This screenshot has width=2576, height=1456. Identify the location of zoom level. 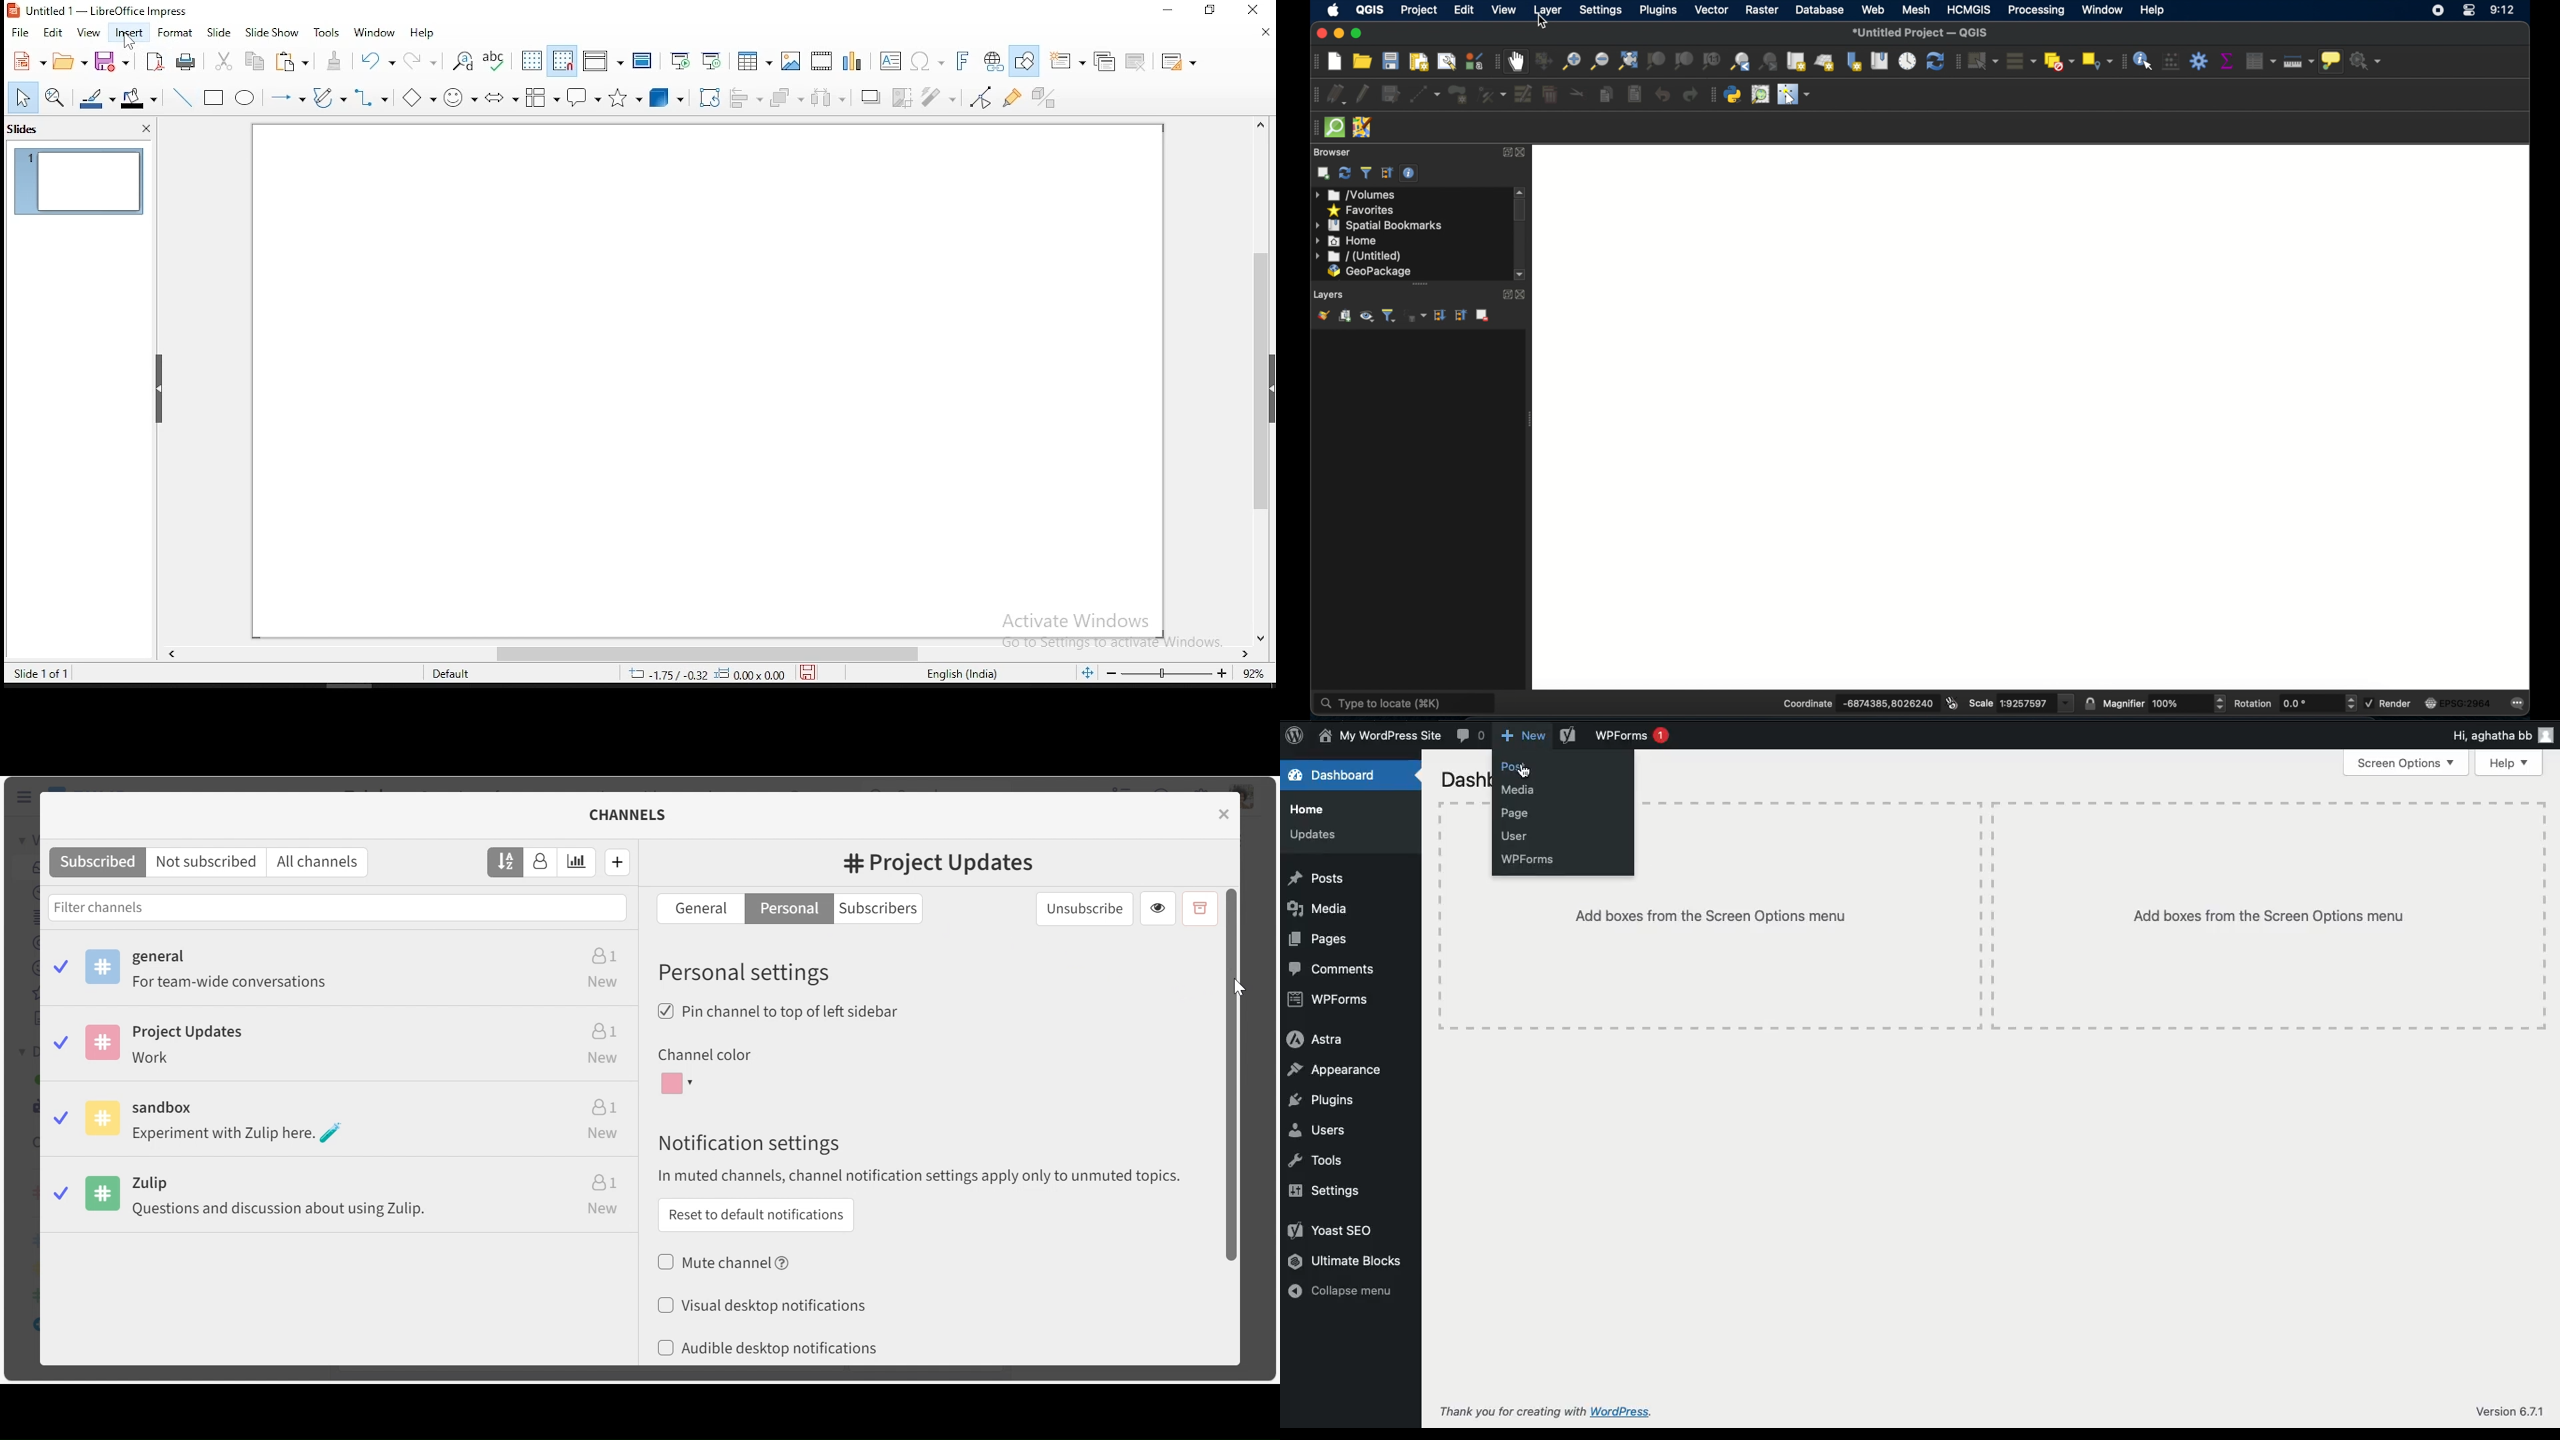
(1166, 675).